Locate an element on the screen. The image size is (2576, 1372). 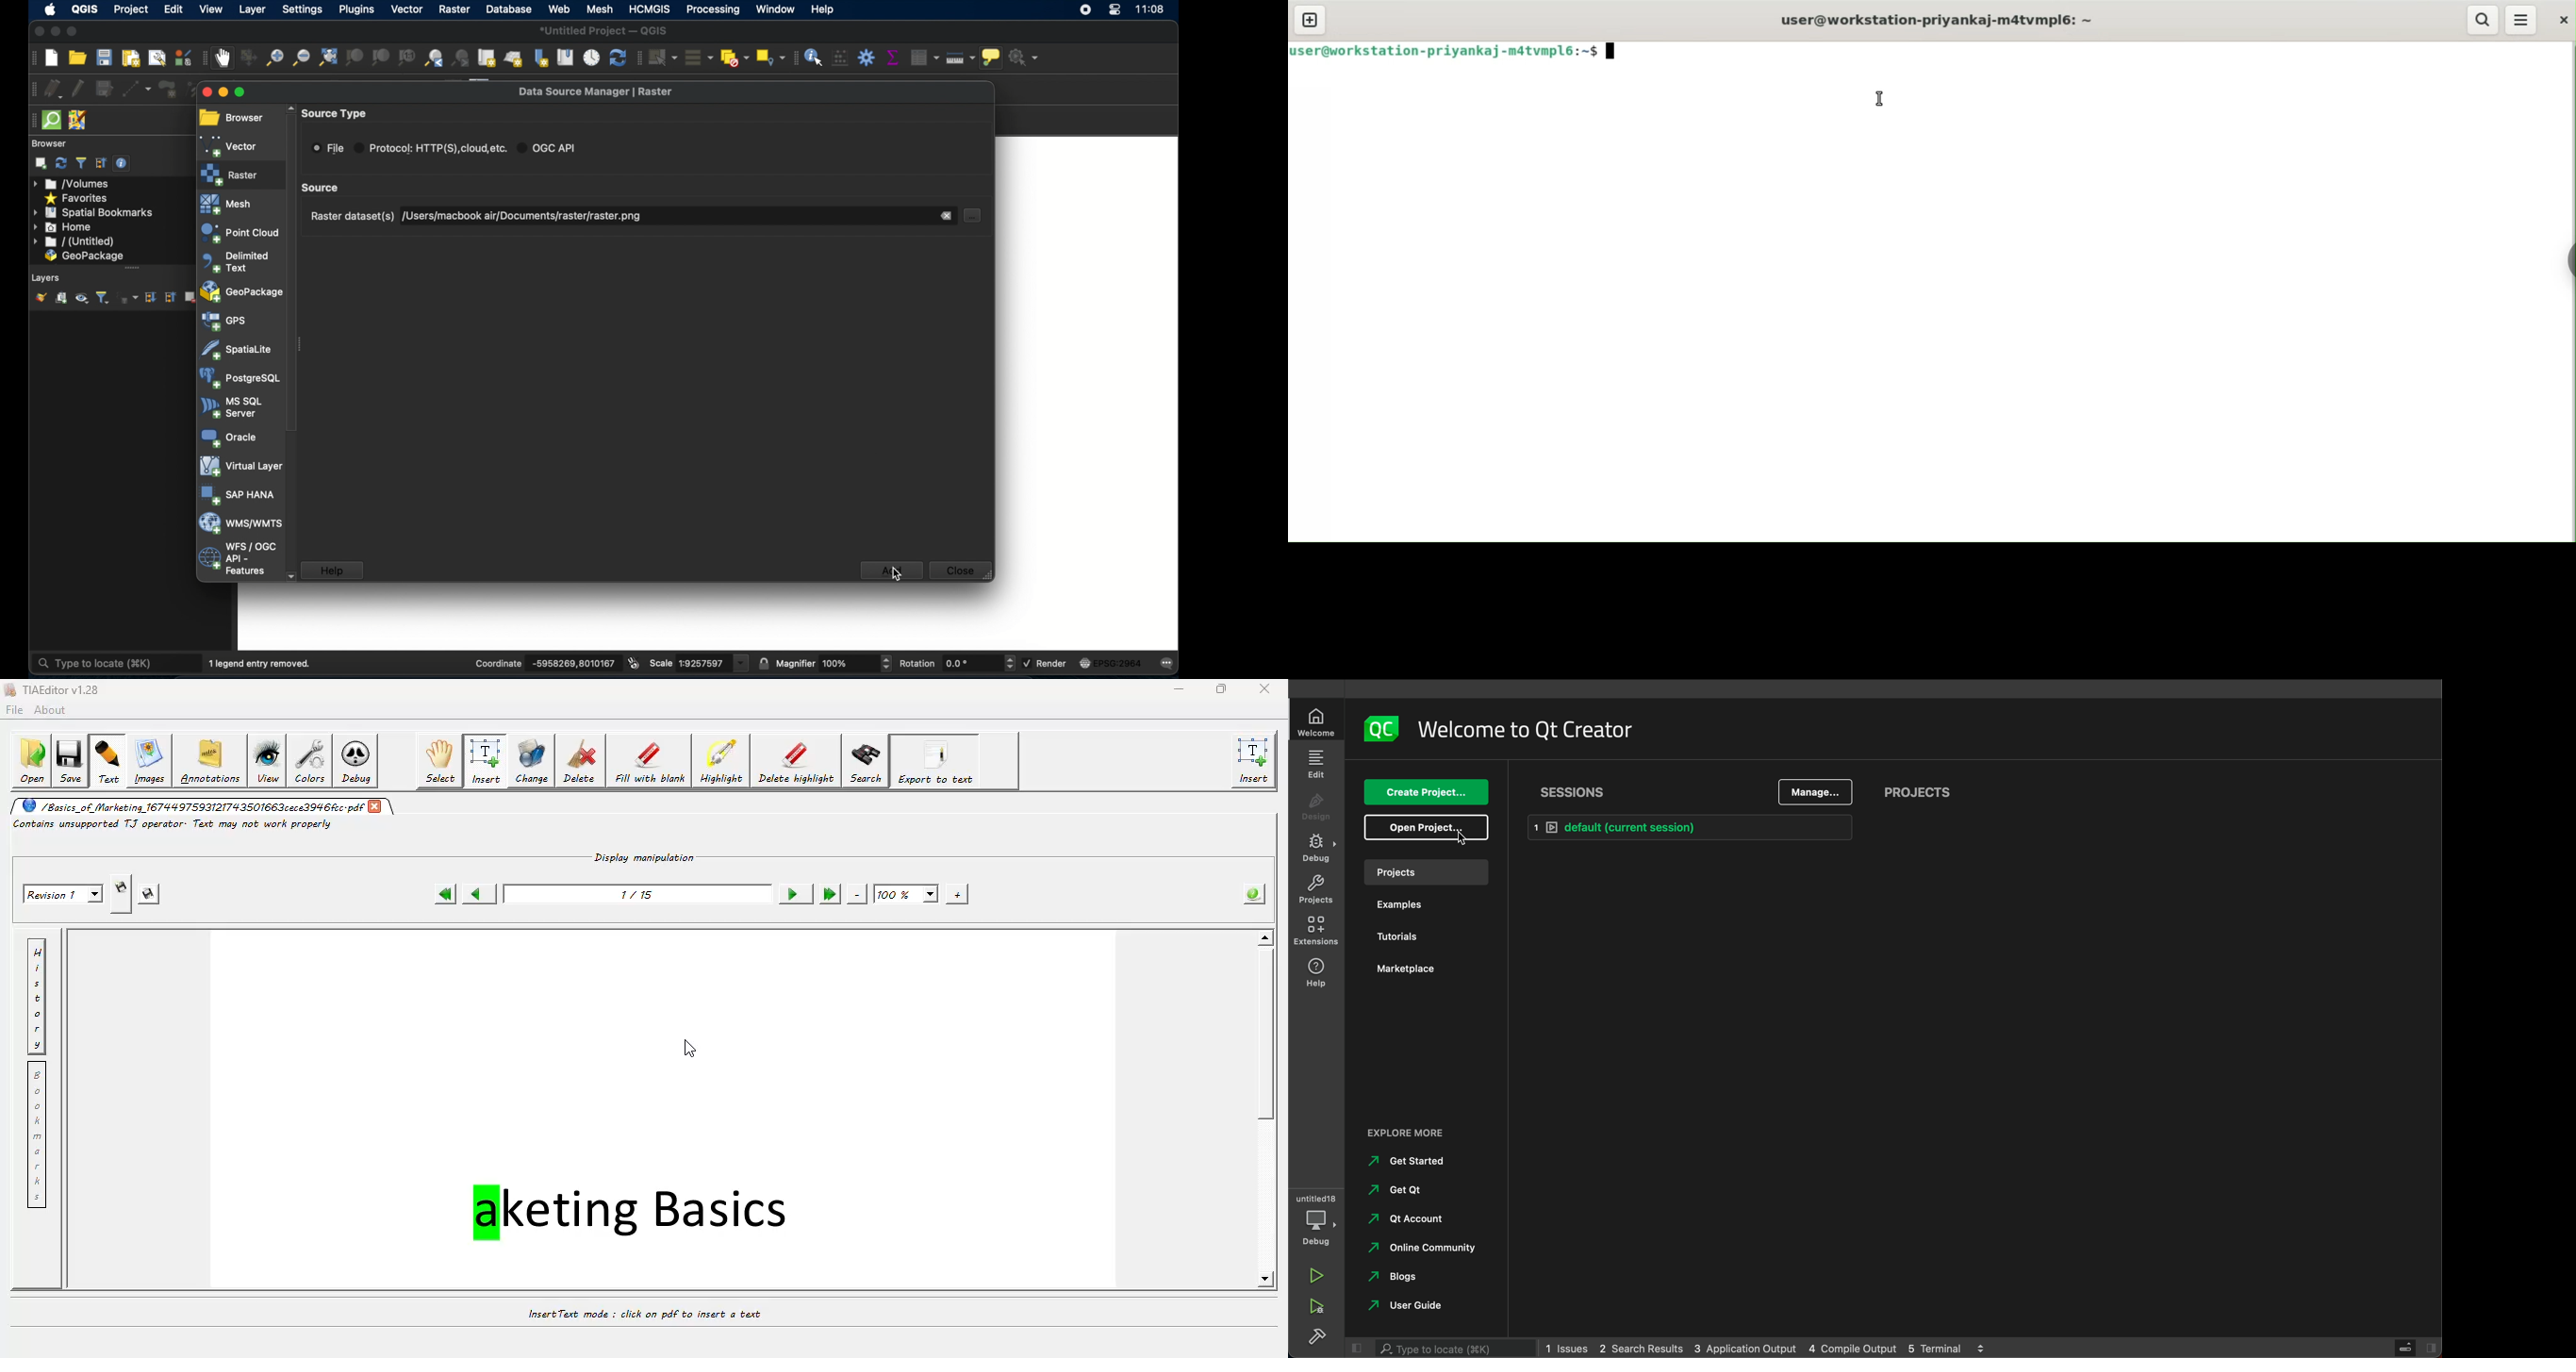
zoom to layer is located at coordinates (380, 57).